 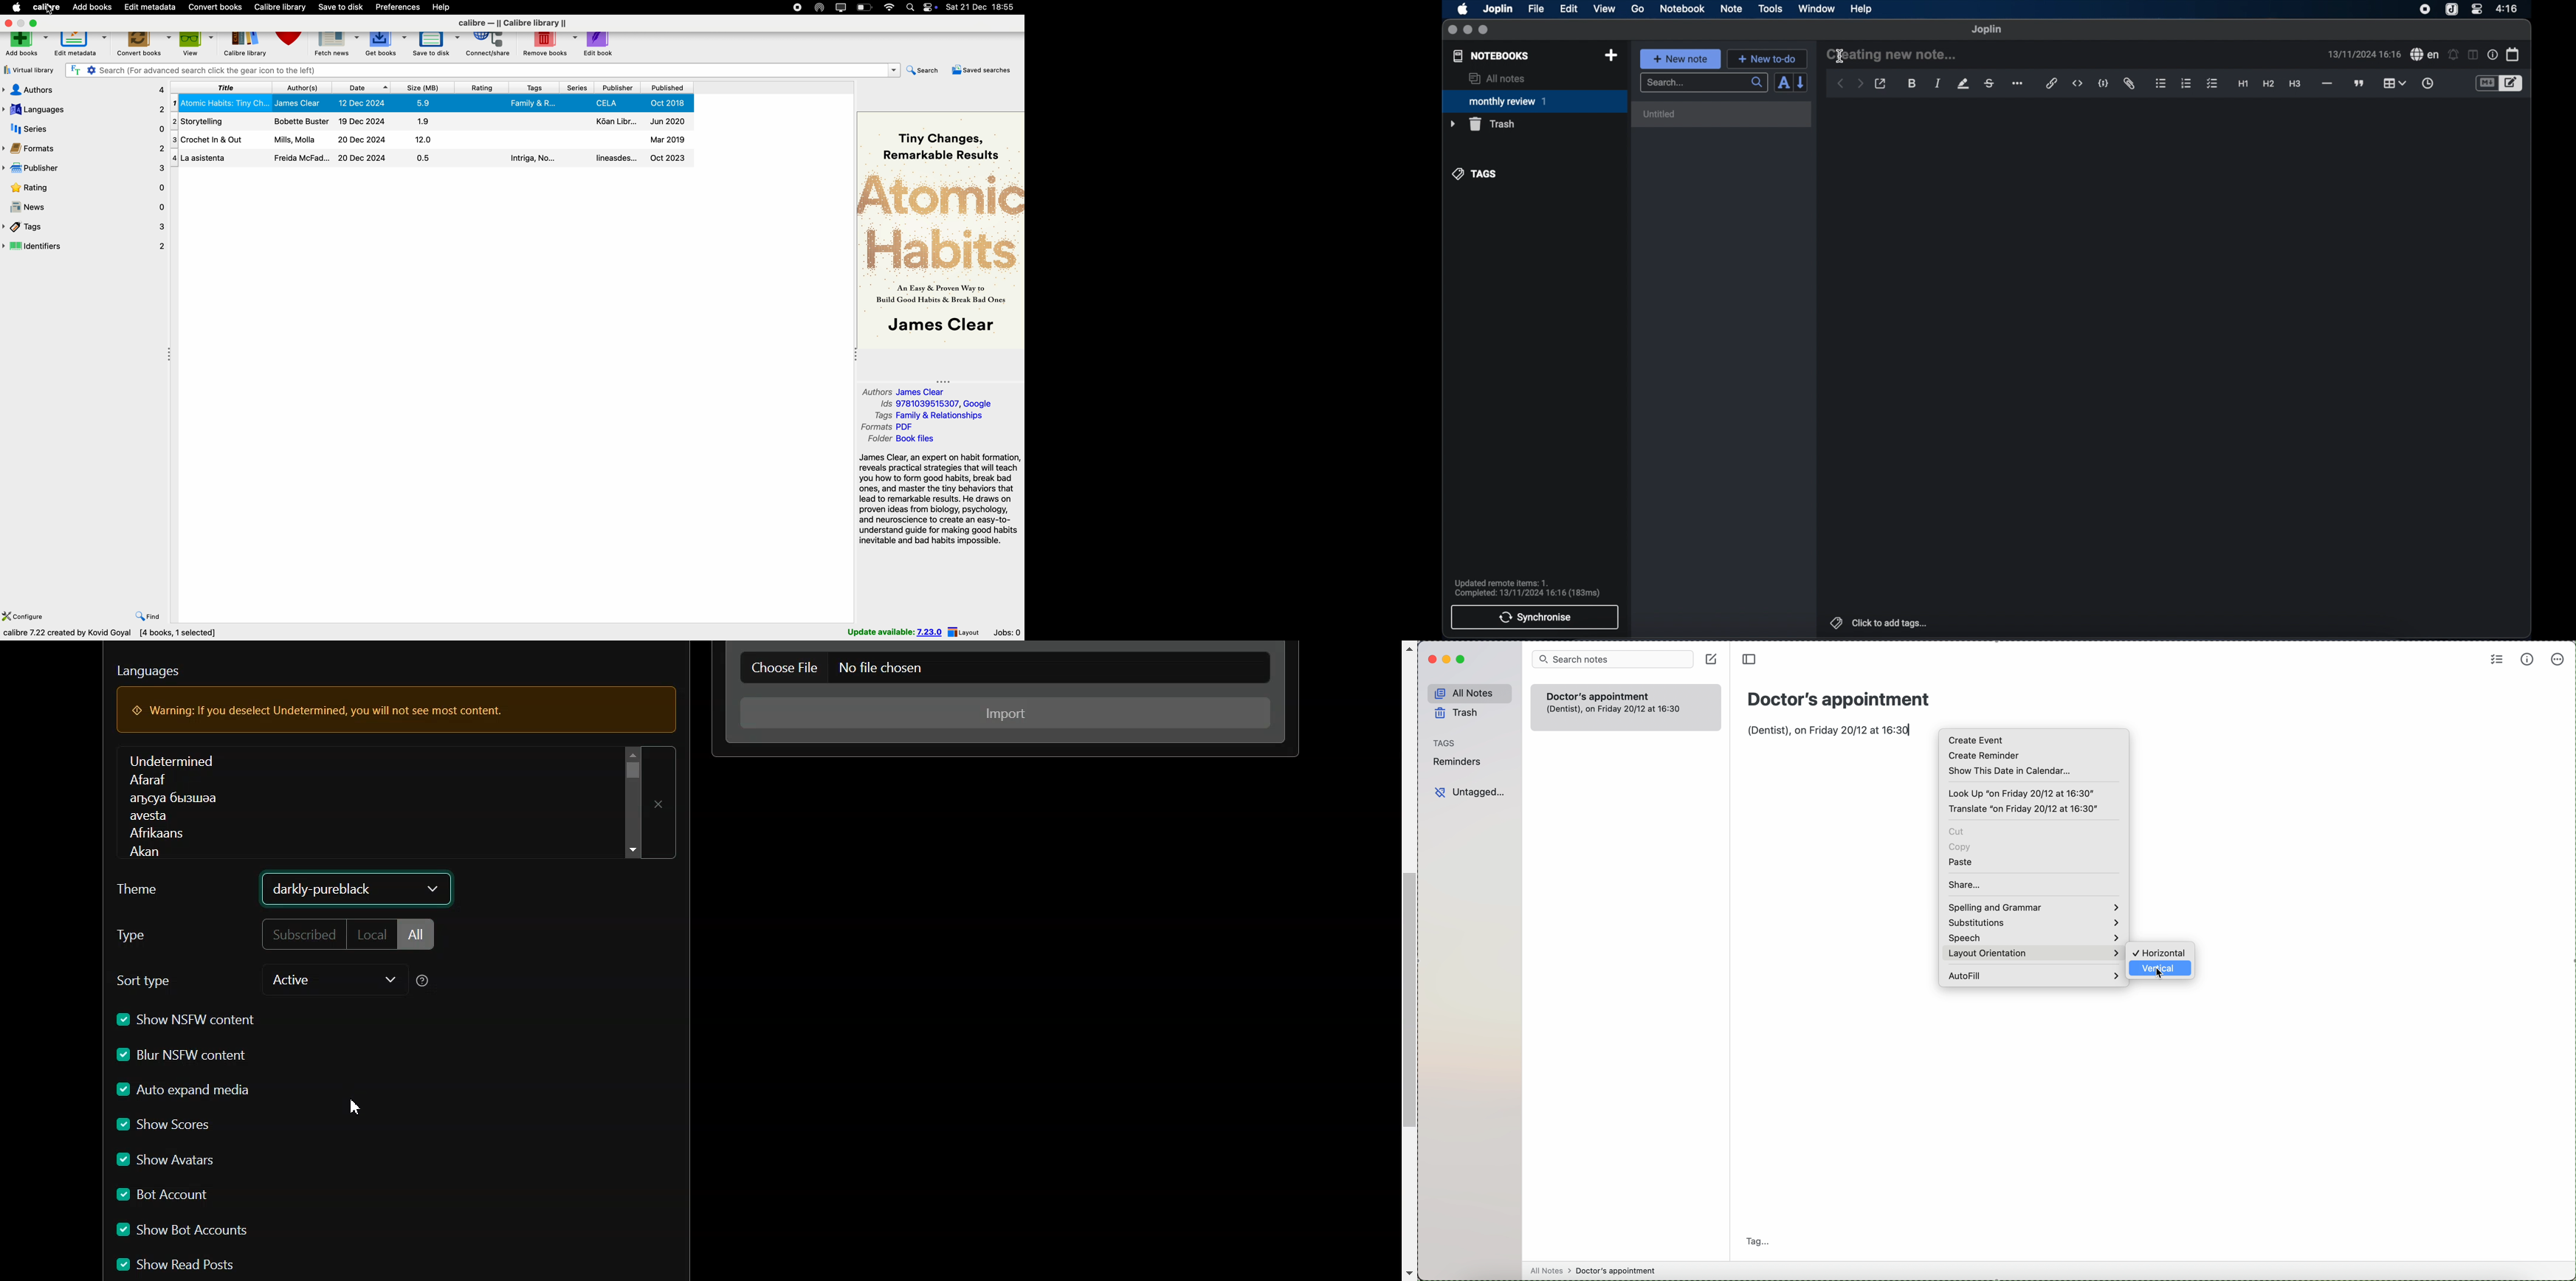 I want to click on Calibre library, so click(x=246, y=46).